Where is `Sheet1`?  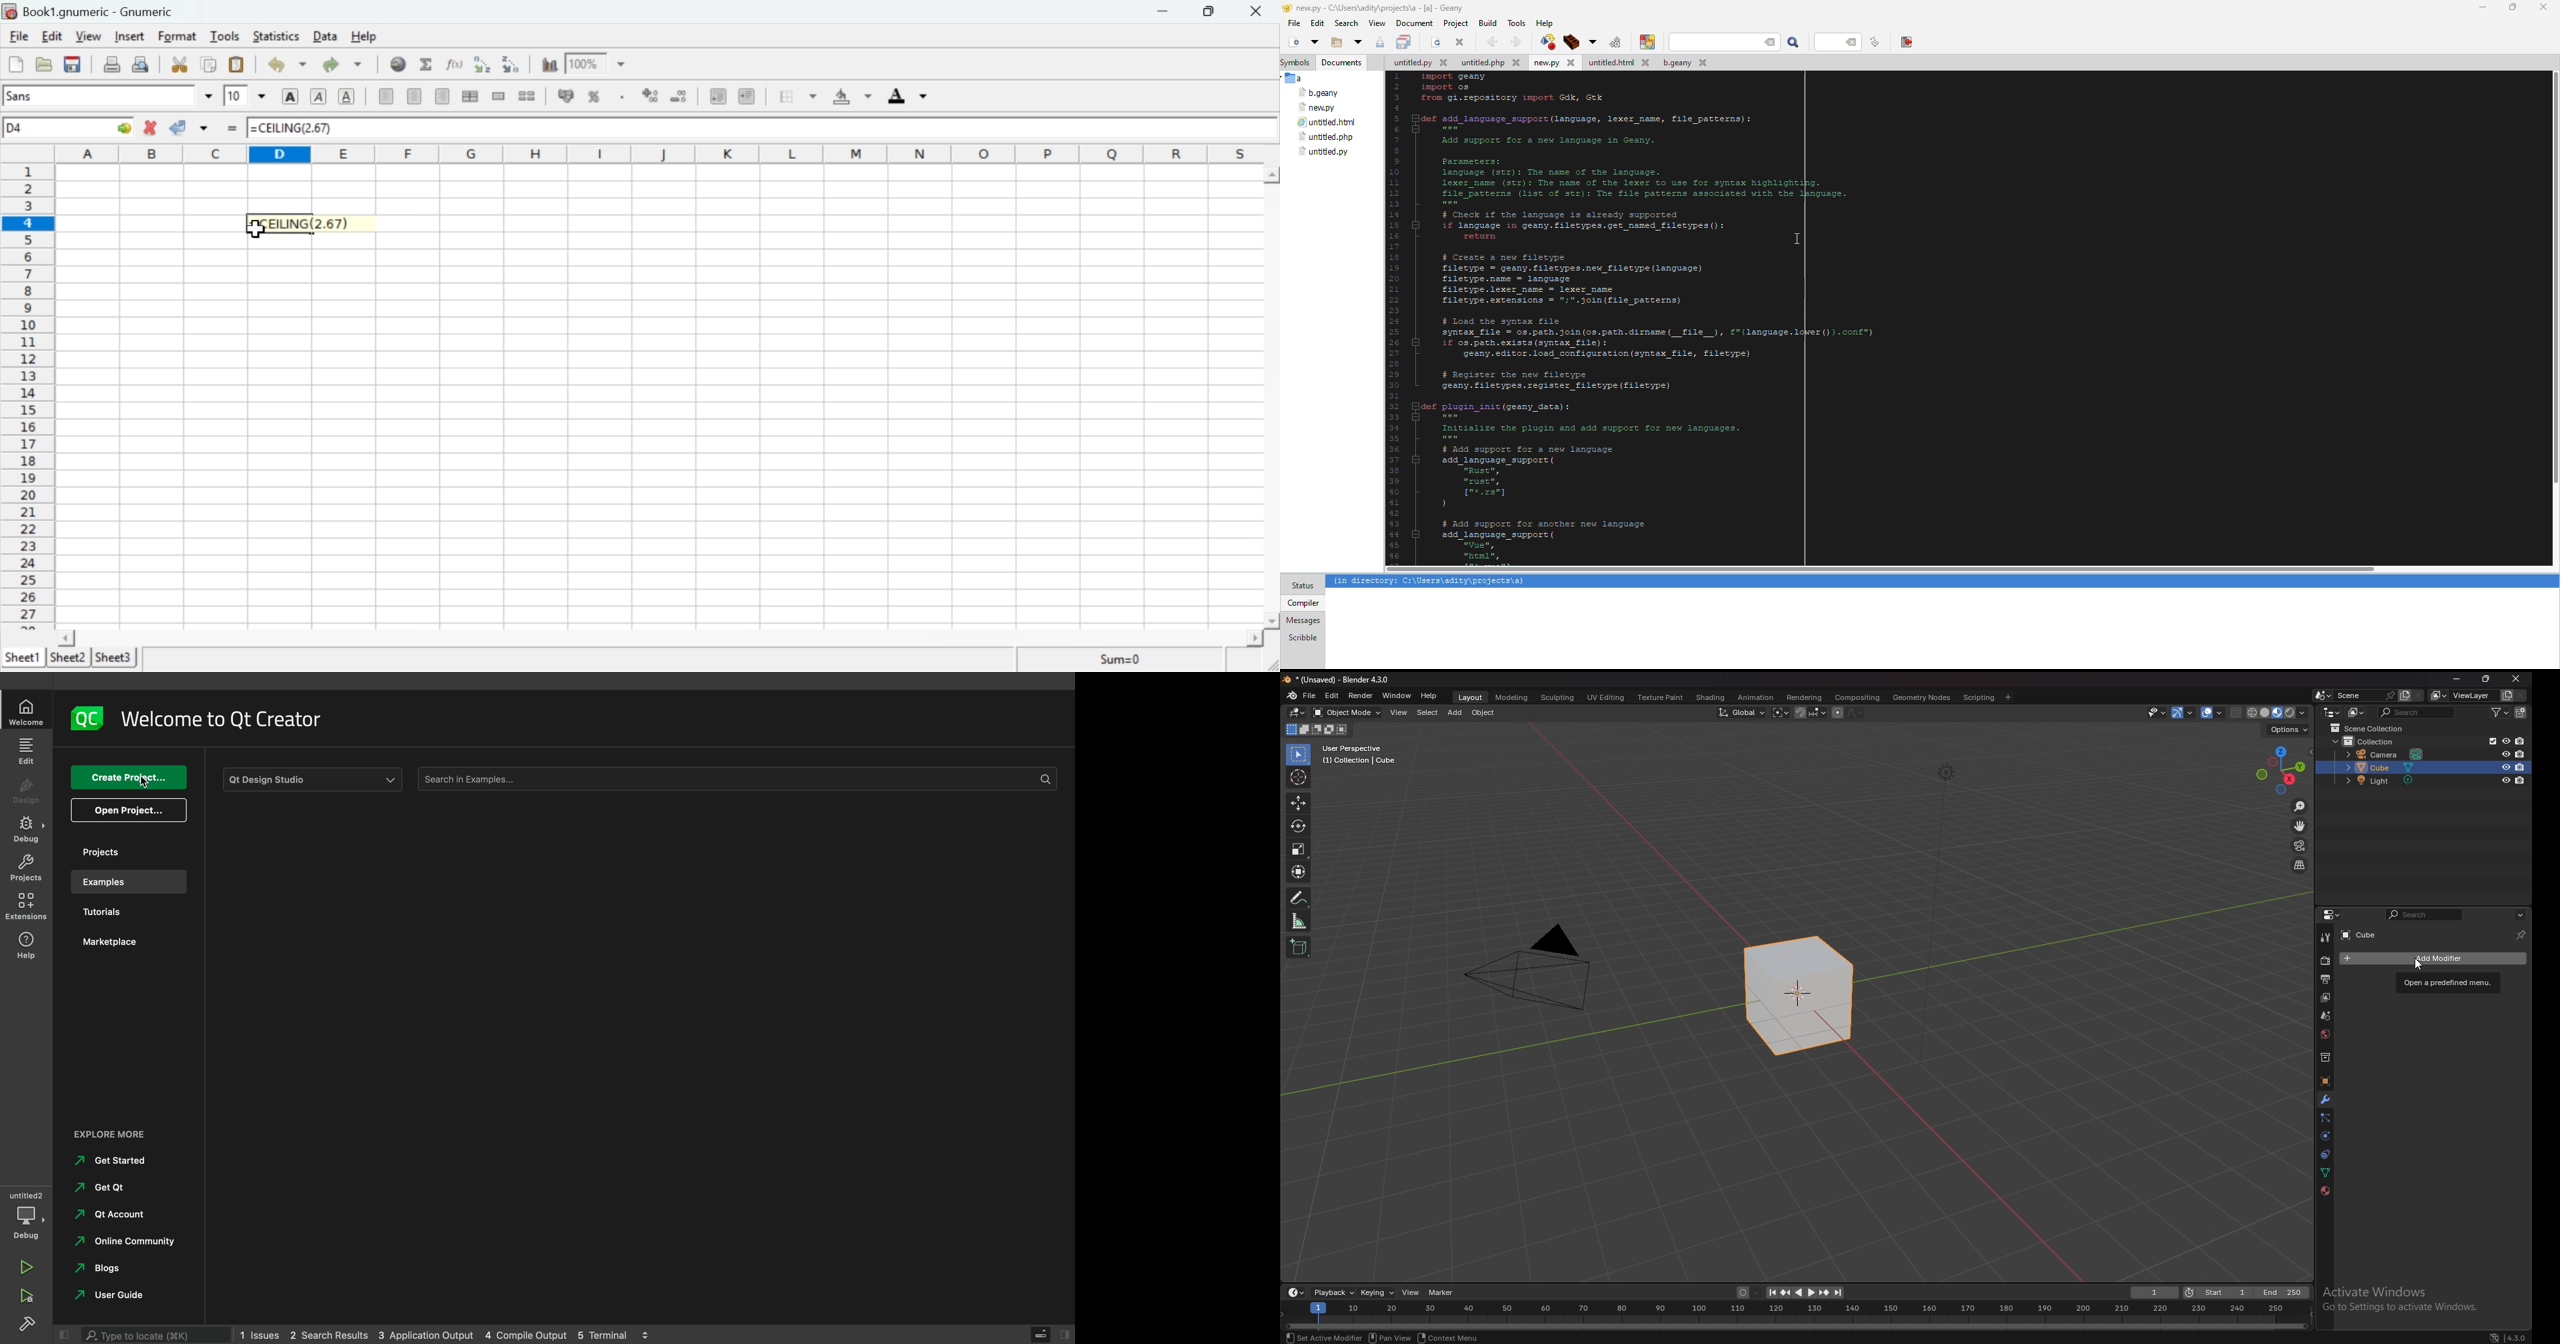 Sheet1 is located at coordinates (23, 658).